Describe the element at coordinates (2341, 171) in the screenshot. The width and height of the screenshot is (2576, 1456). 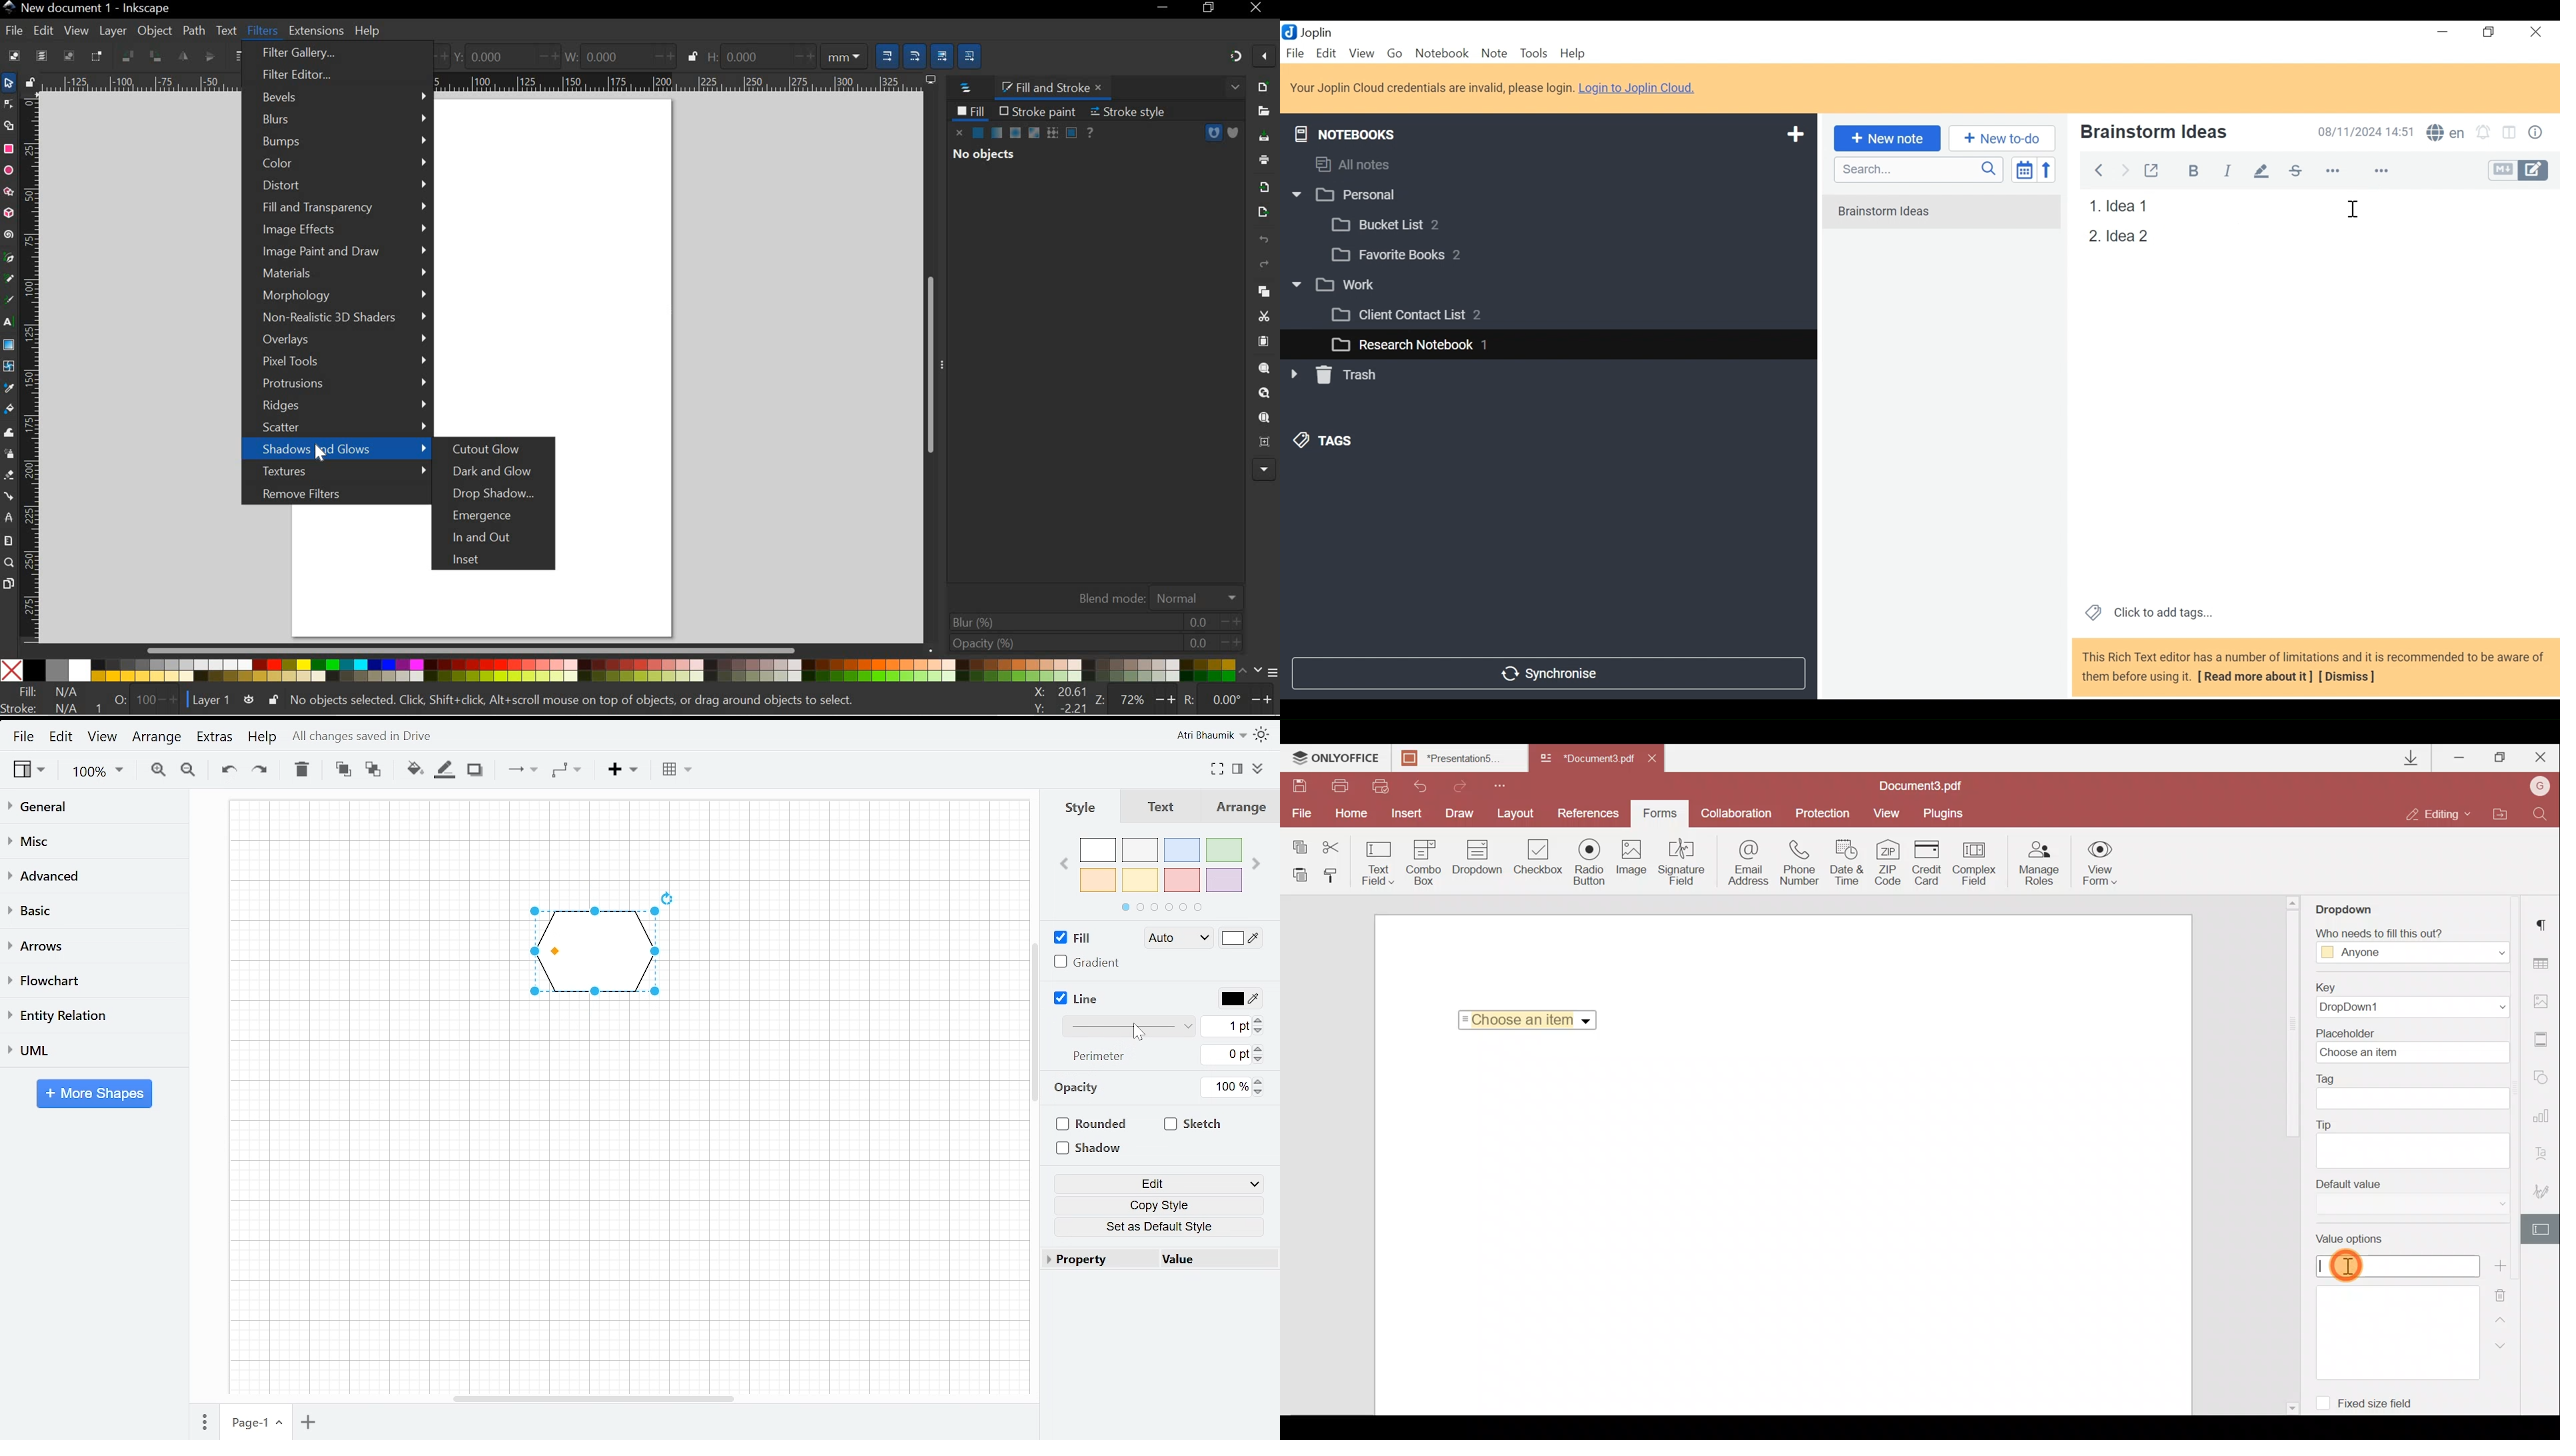
I see `more options` at that location.